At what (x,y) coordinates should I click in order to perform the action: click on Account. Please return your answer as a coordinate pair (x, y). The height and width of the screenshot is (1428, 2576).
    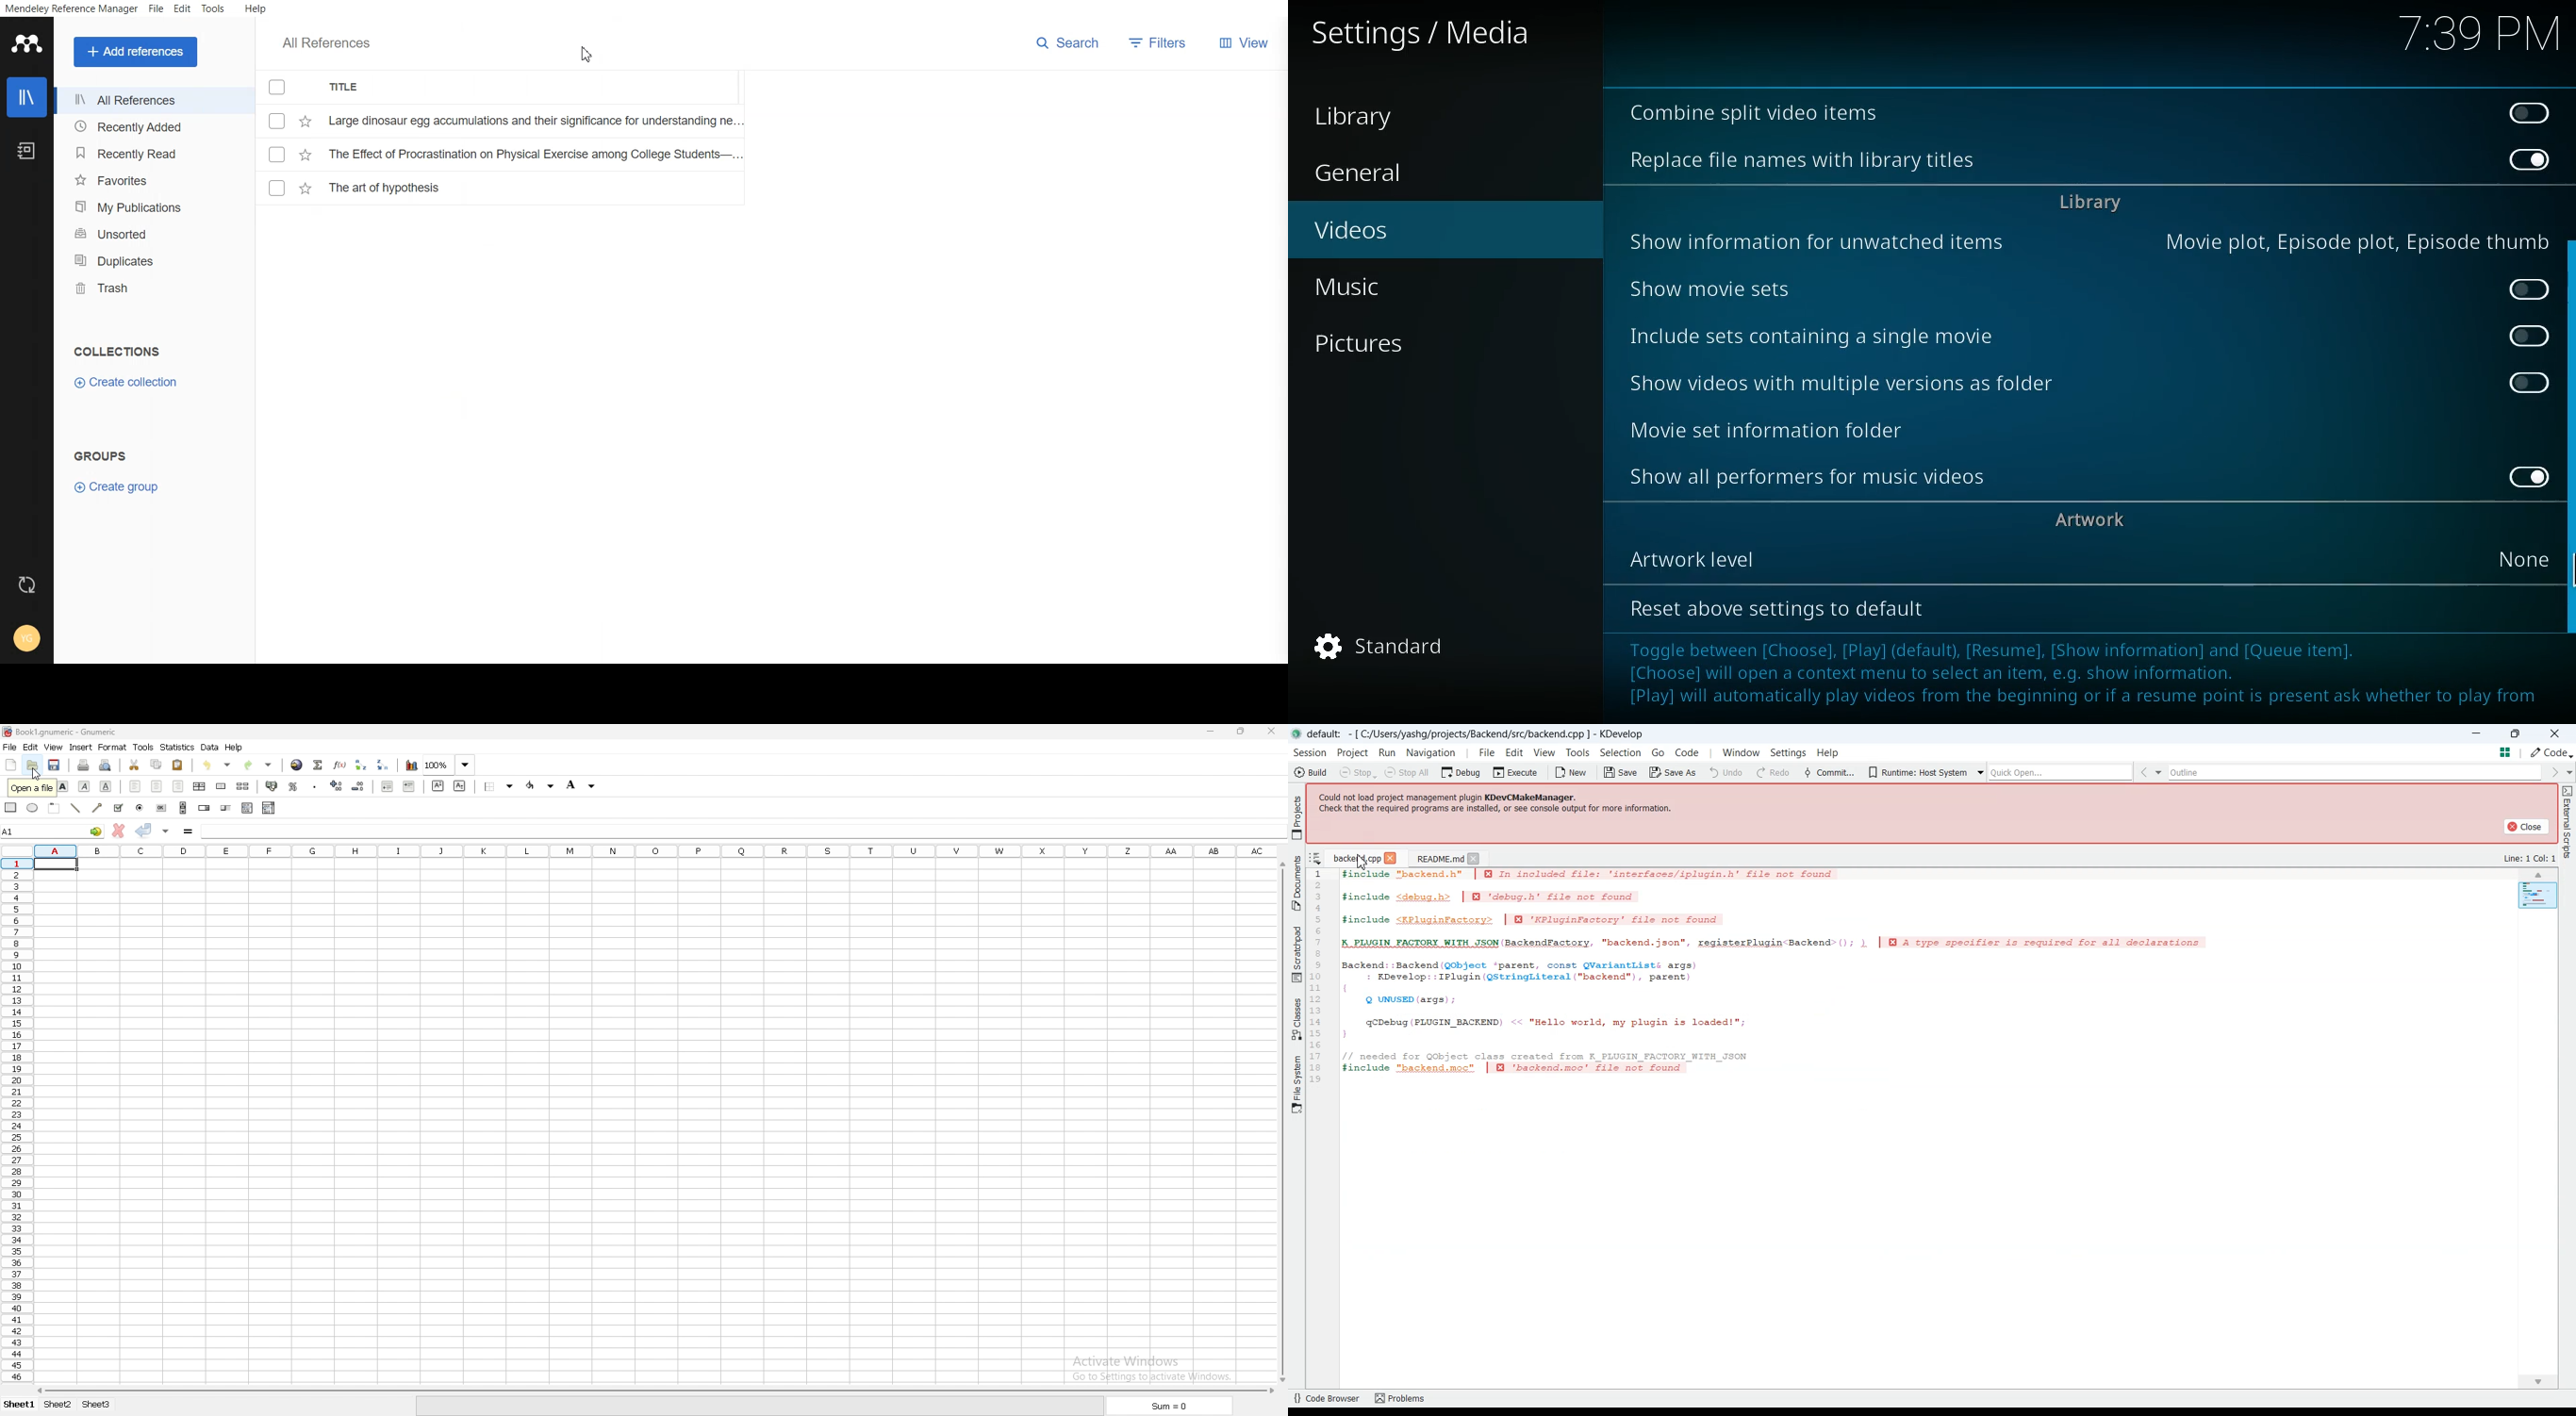
    Looking at the image, I should click on (26, 639).